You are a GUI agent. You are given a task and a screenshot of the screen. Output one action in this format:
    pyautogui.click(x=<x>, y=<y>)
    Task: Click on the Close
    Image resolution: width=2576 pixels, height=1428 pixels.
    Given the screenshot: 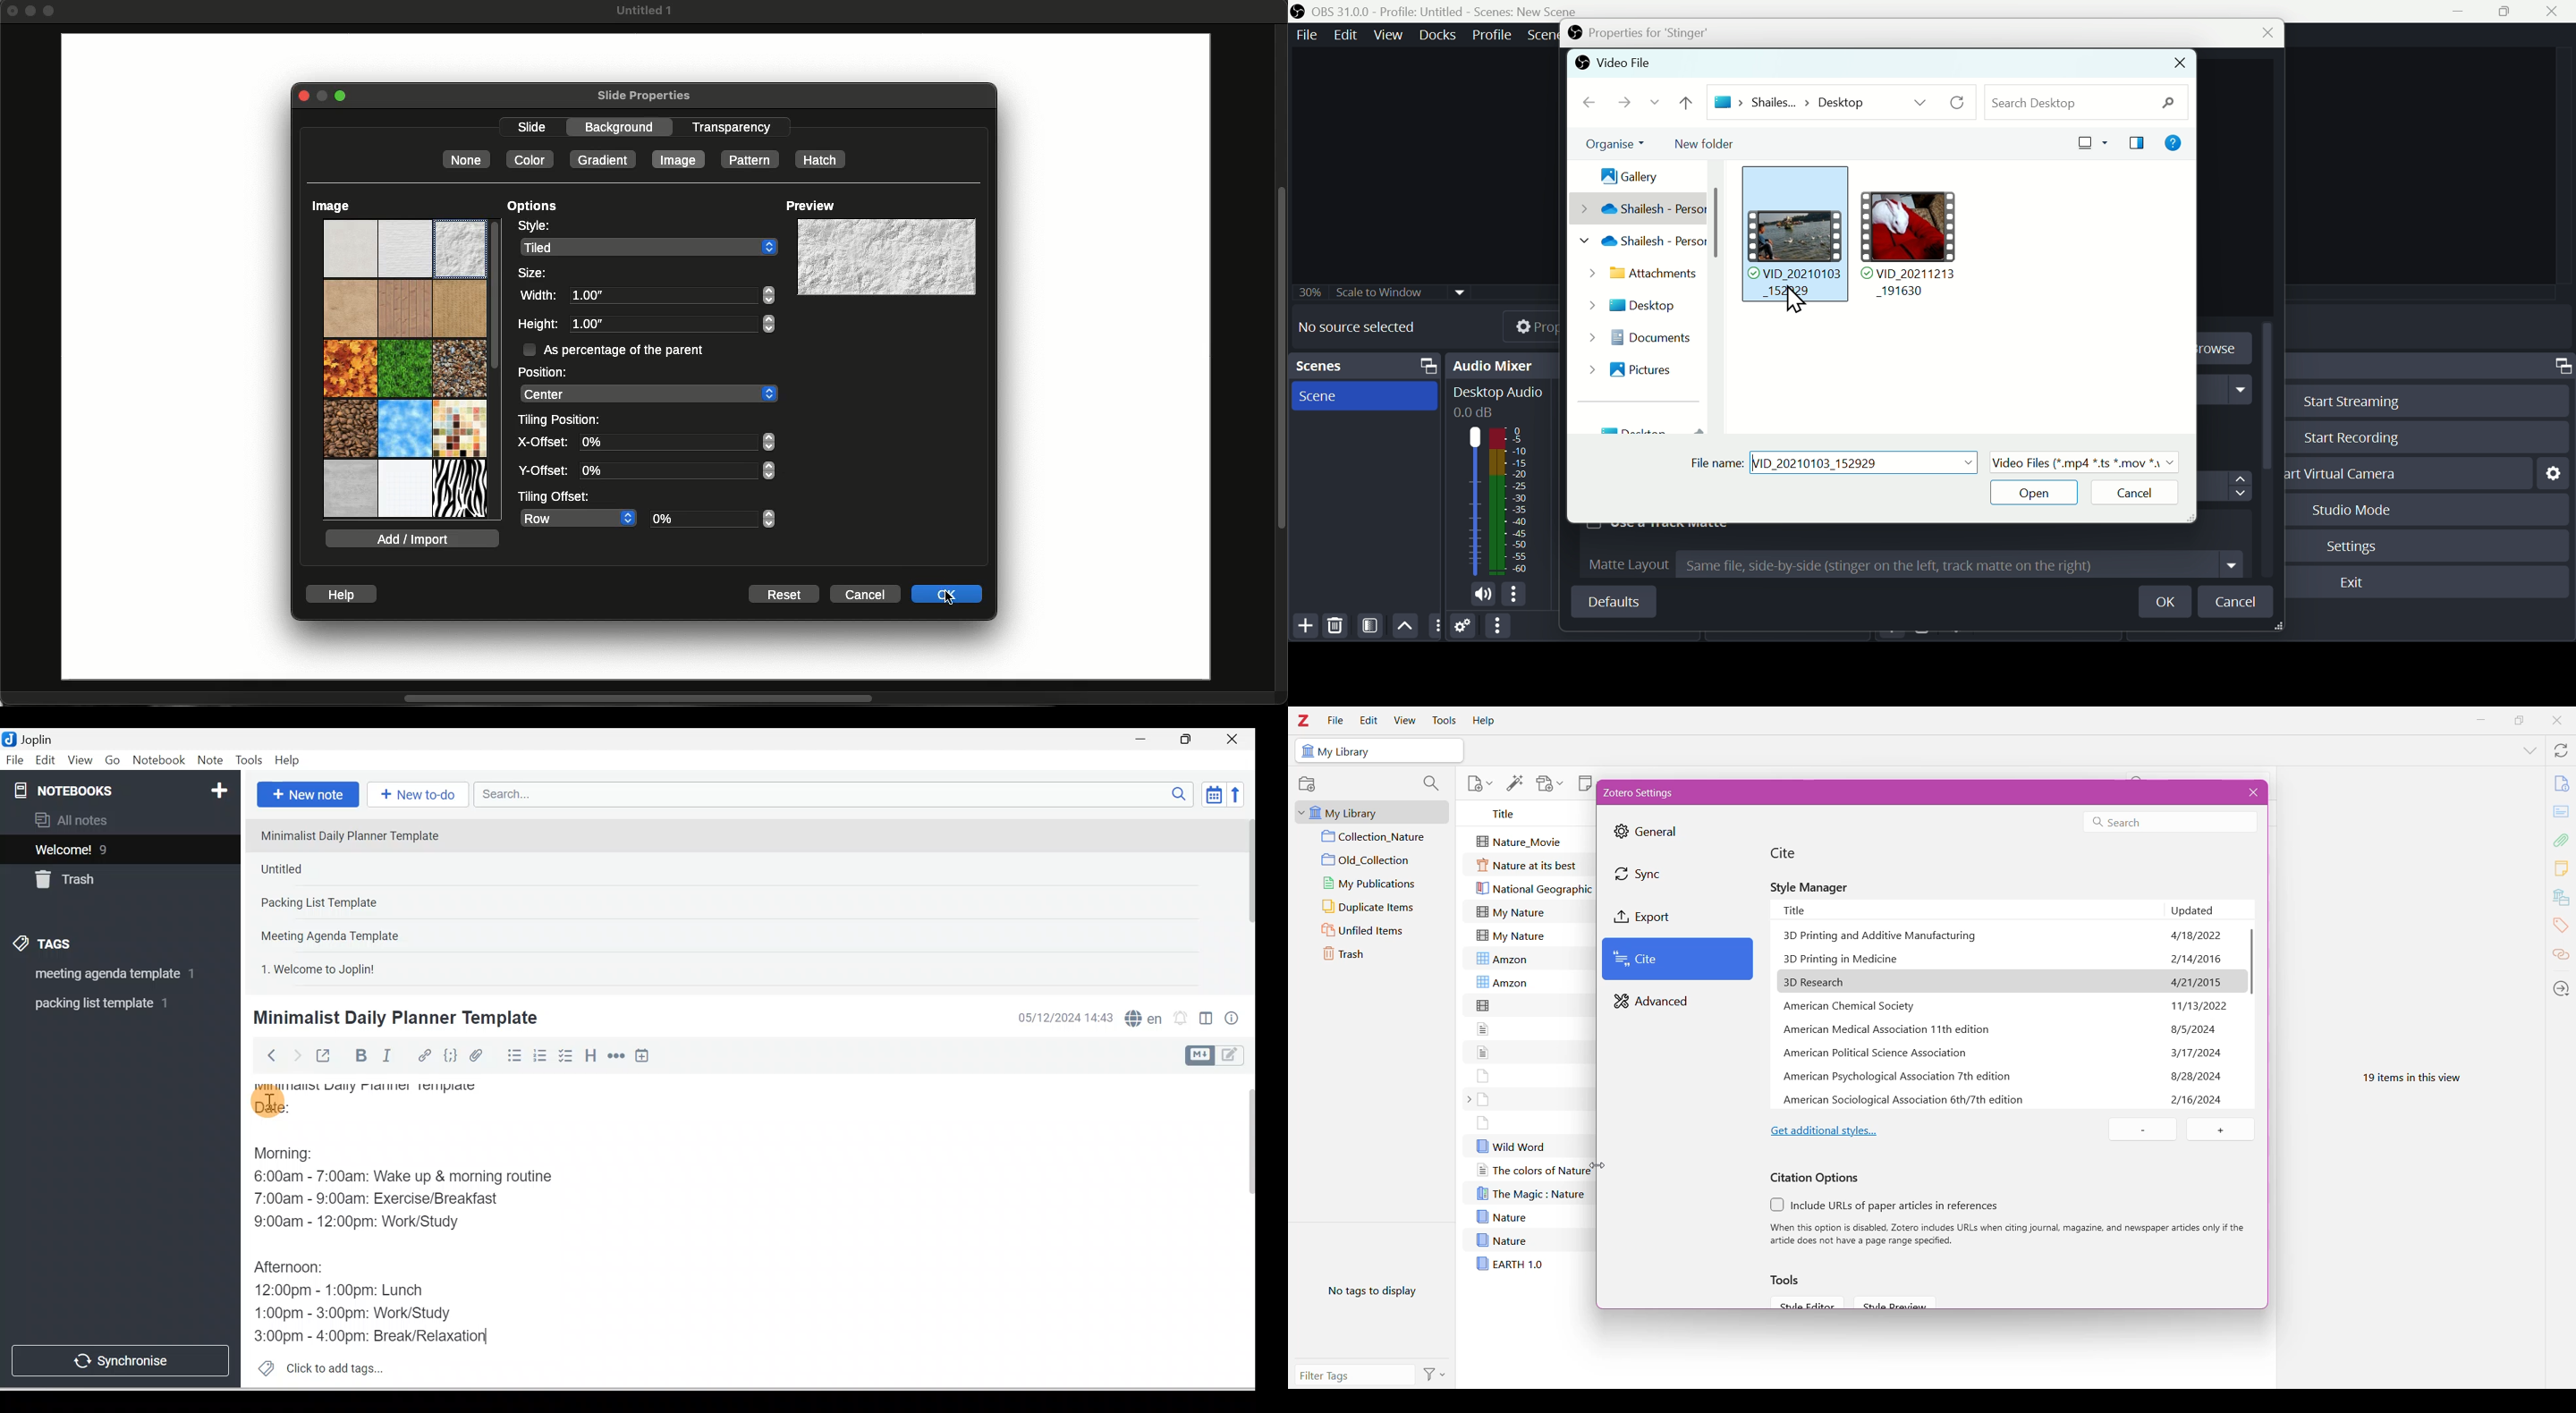 What is the action you would take?
    pyautogui.click(x=2557, y=11)
    